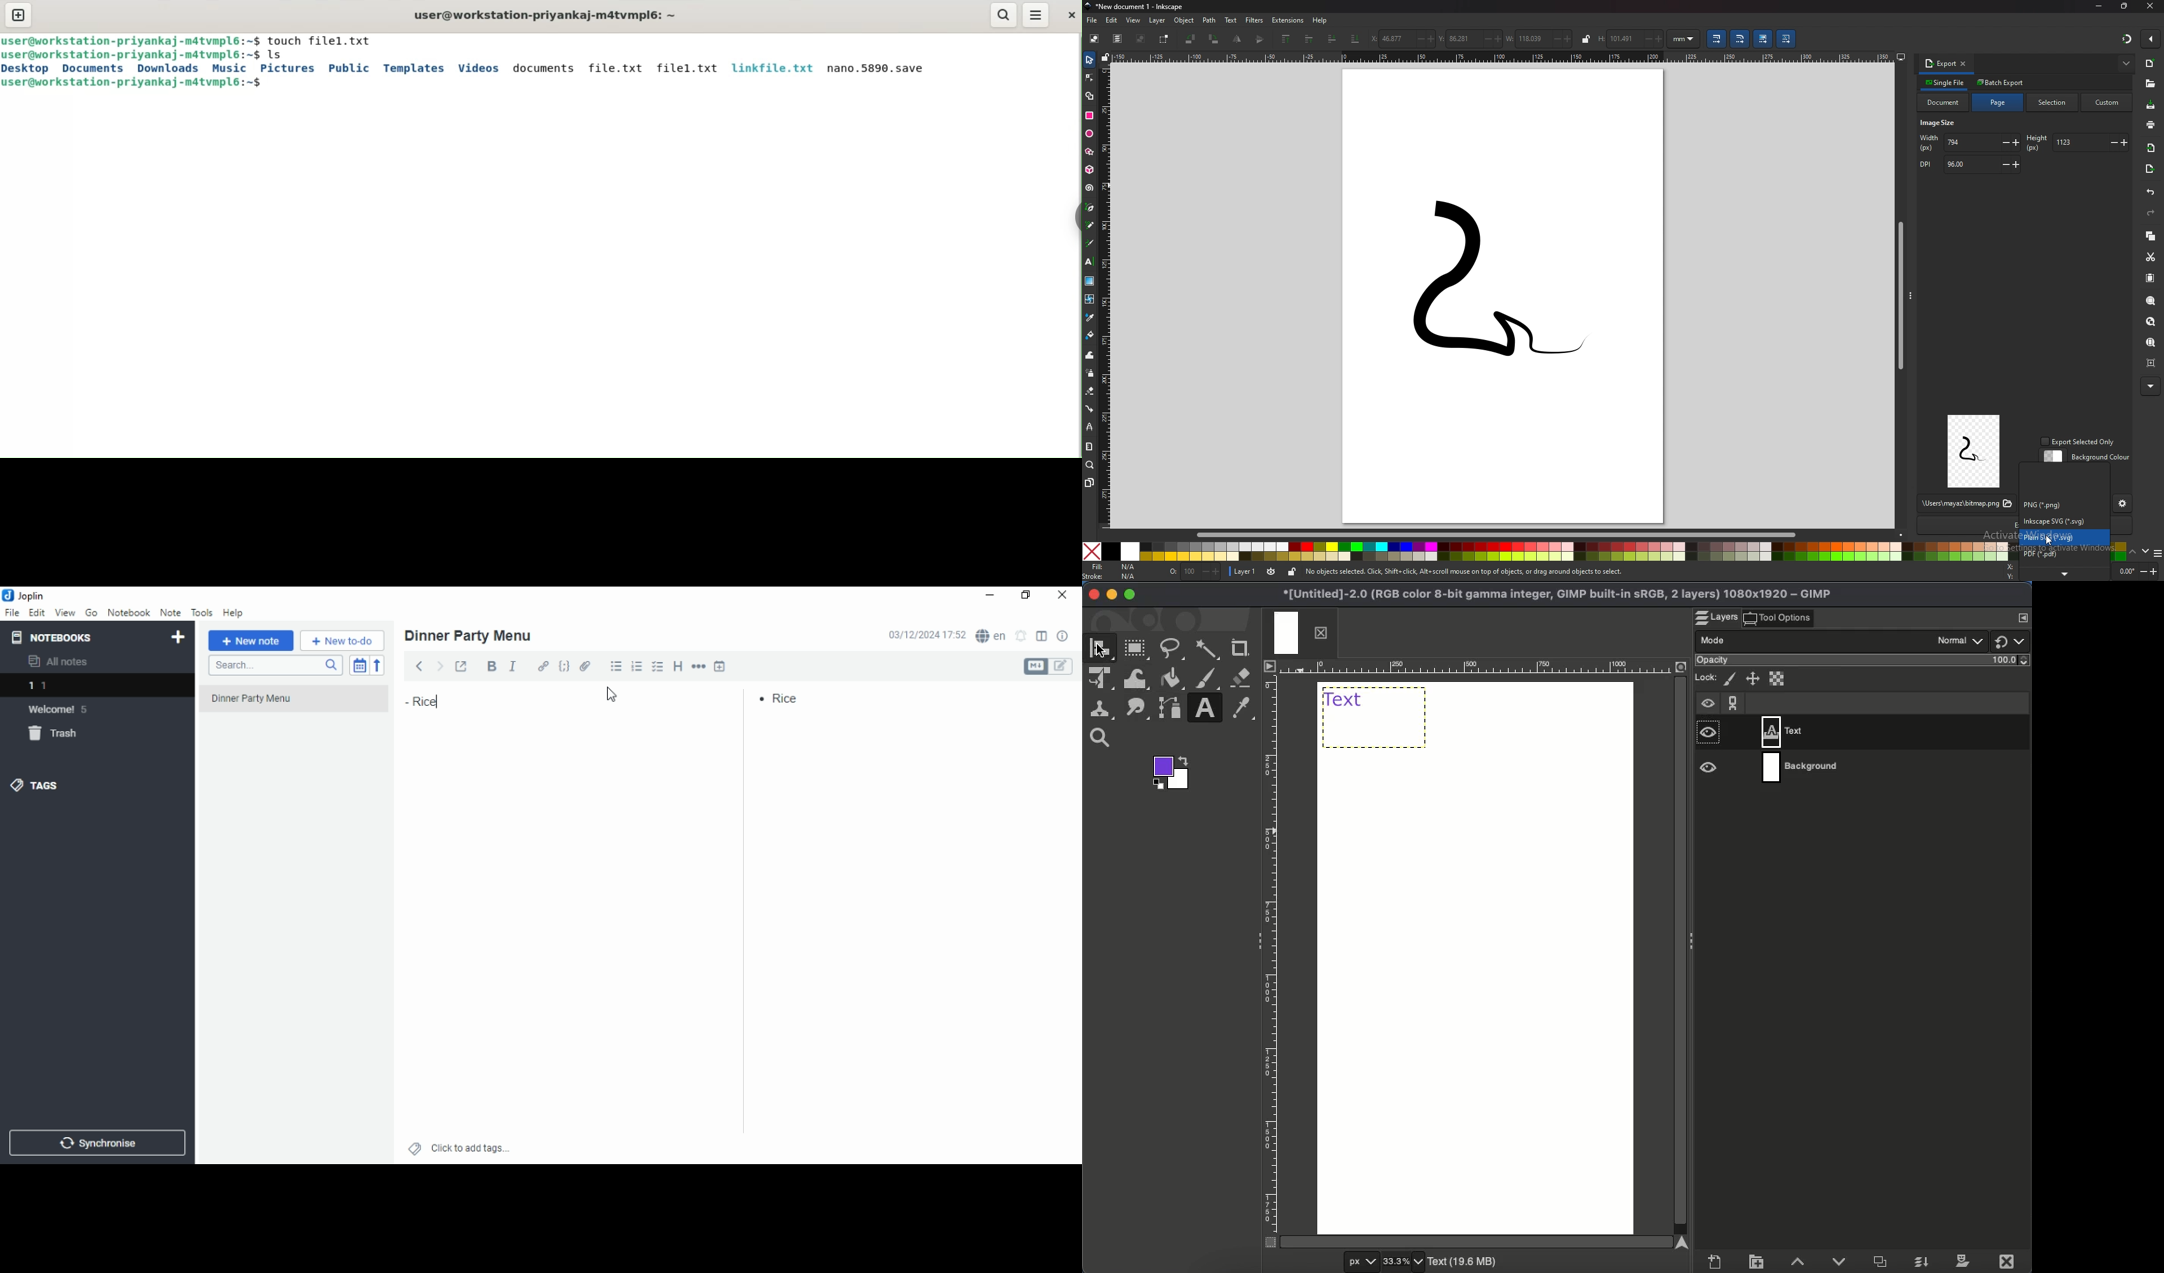 This screenshot has width=2184, height=1288. I want to click on Rectangular tool, so click(1137, 649).